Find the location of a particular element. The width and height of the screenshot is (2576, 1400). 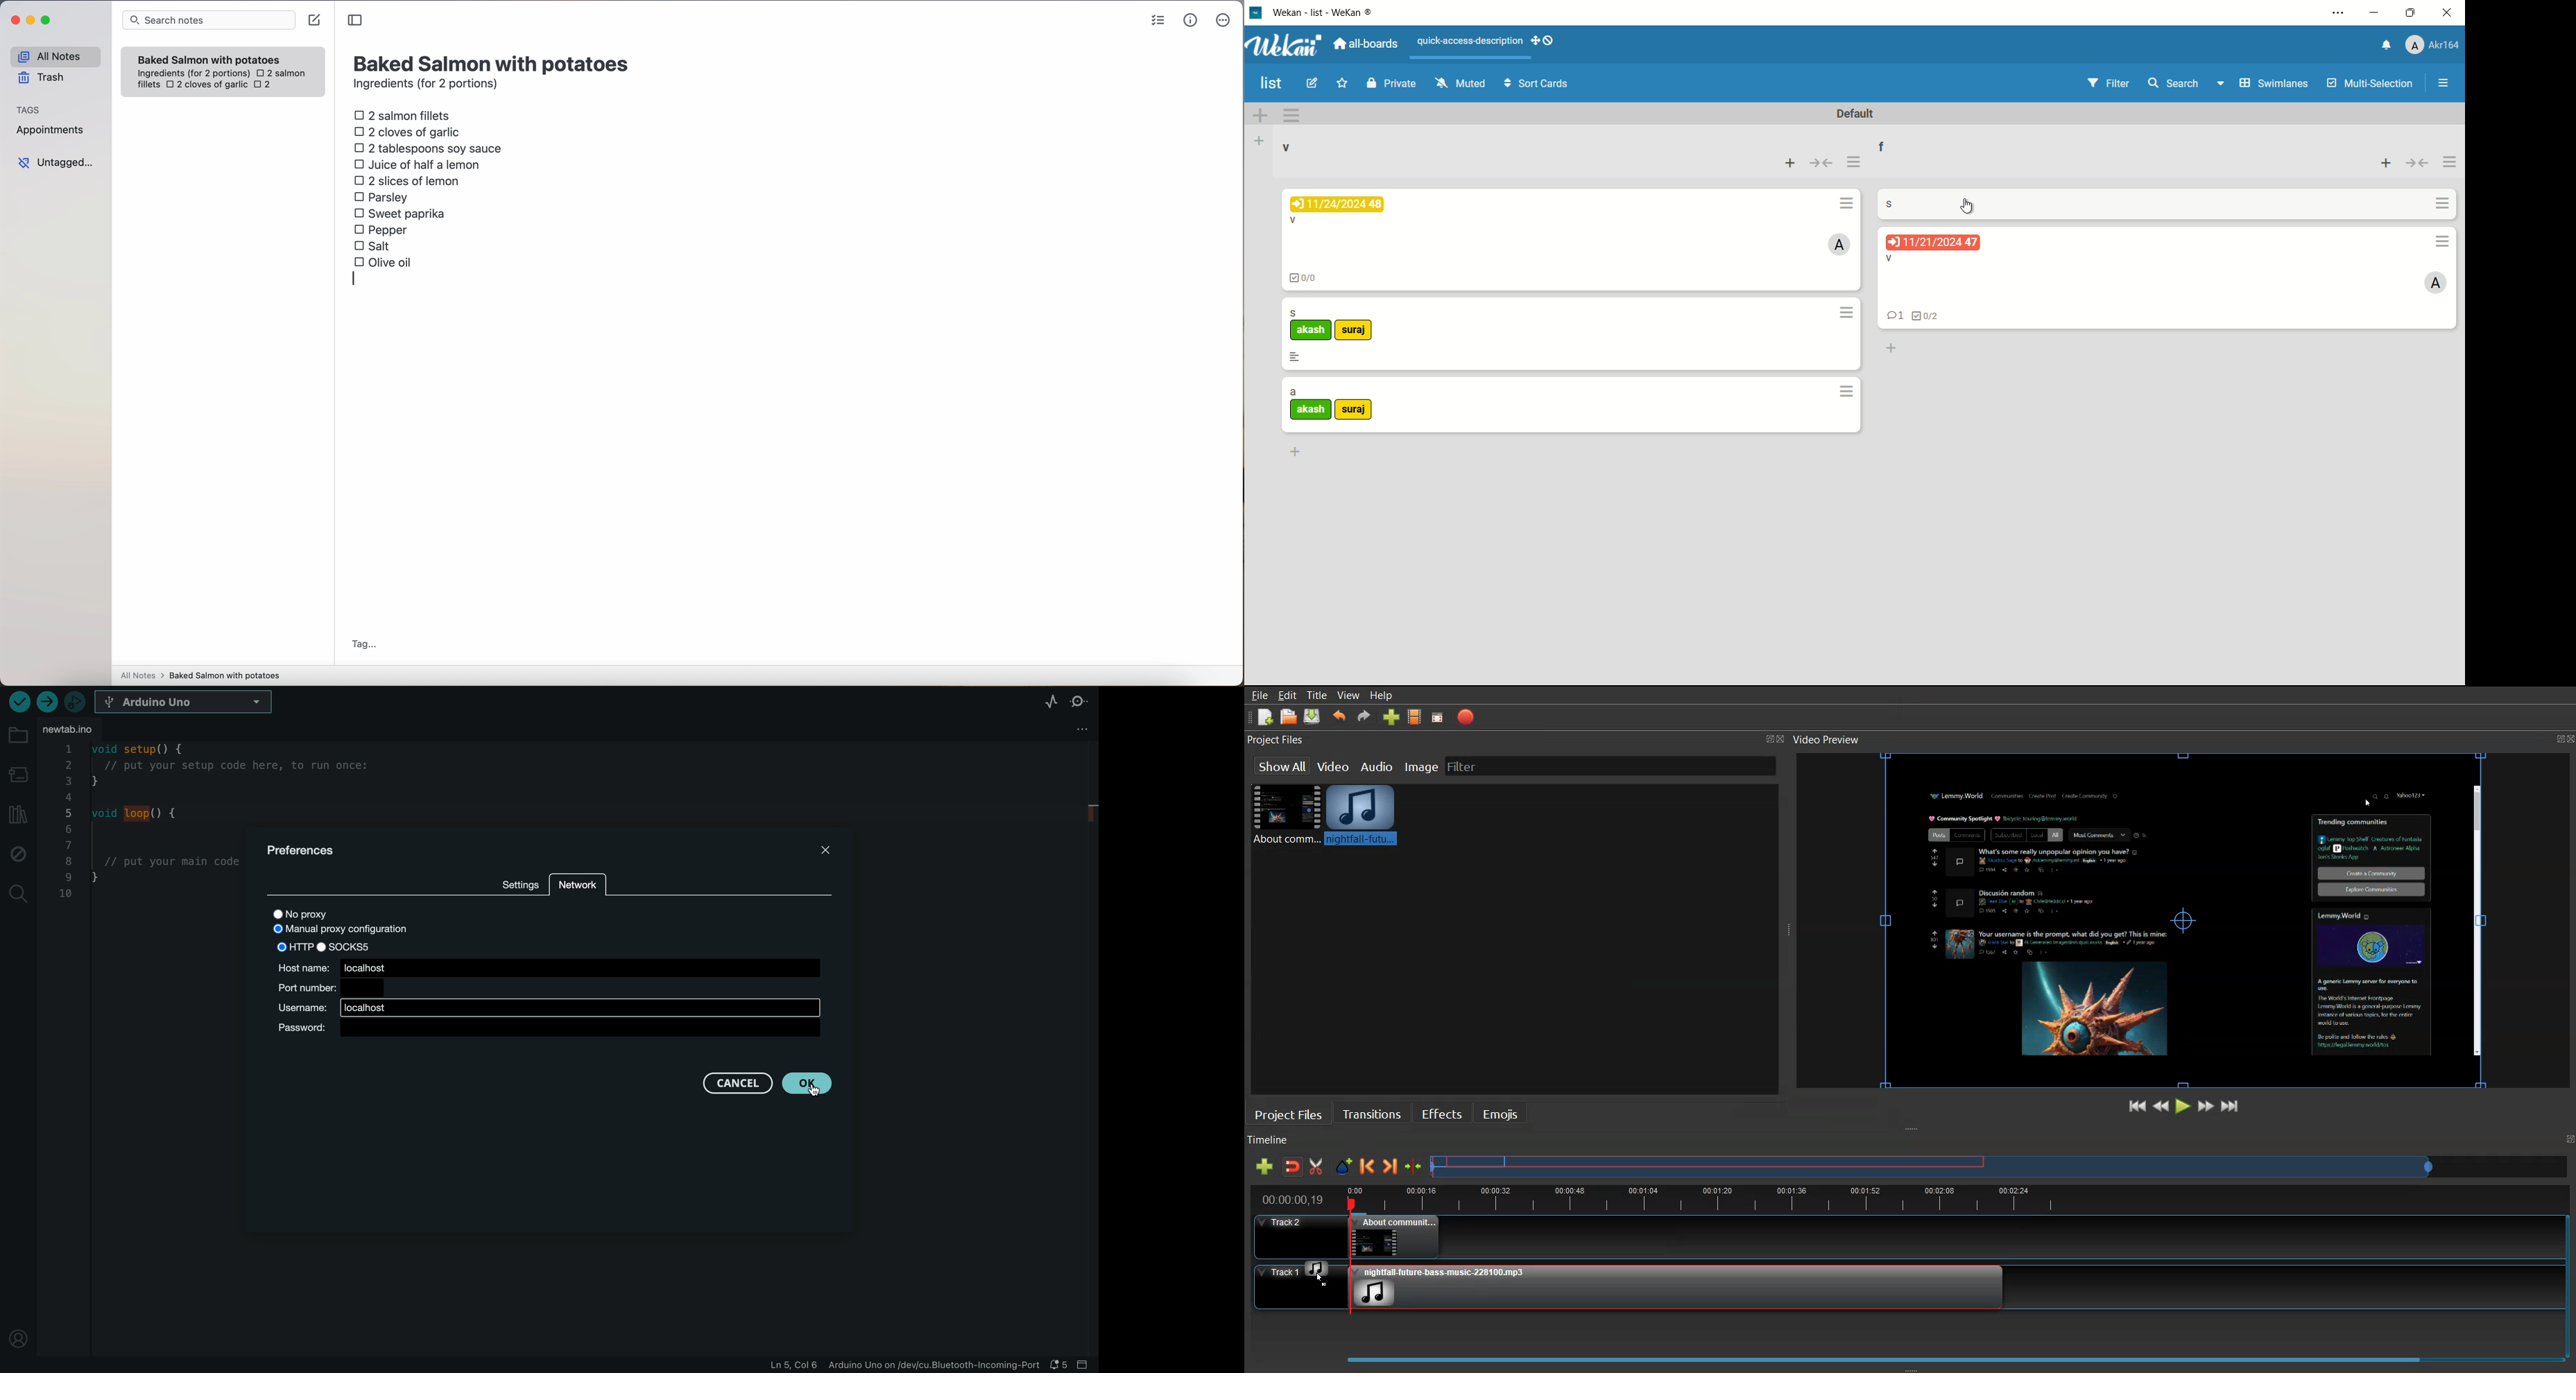

all notes > baked Salmon with potatoes is located at coordinates (201, 675).